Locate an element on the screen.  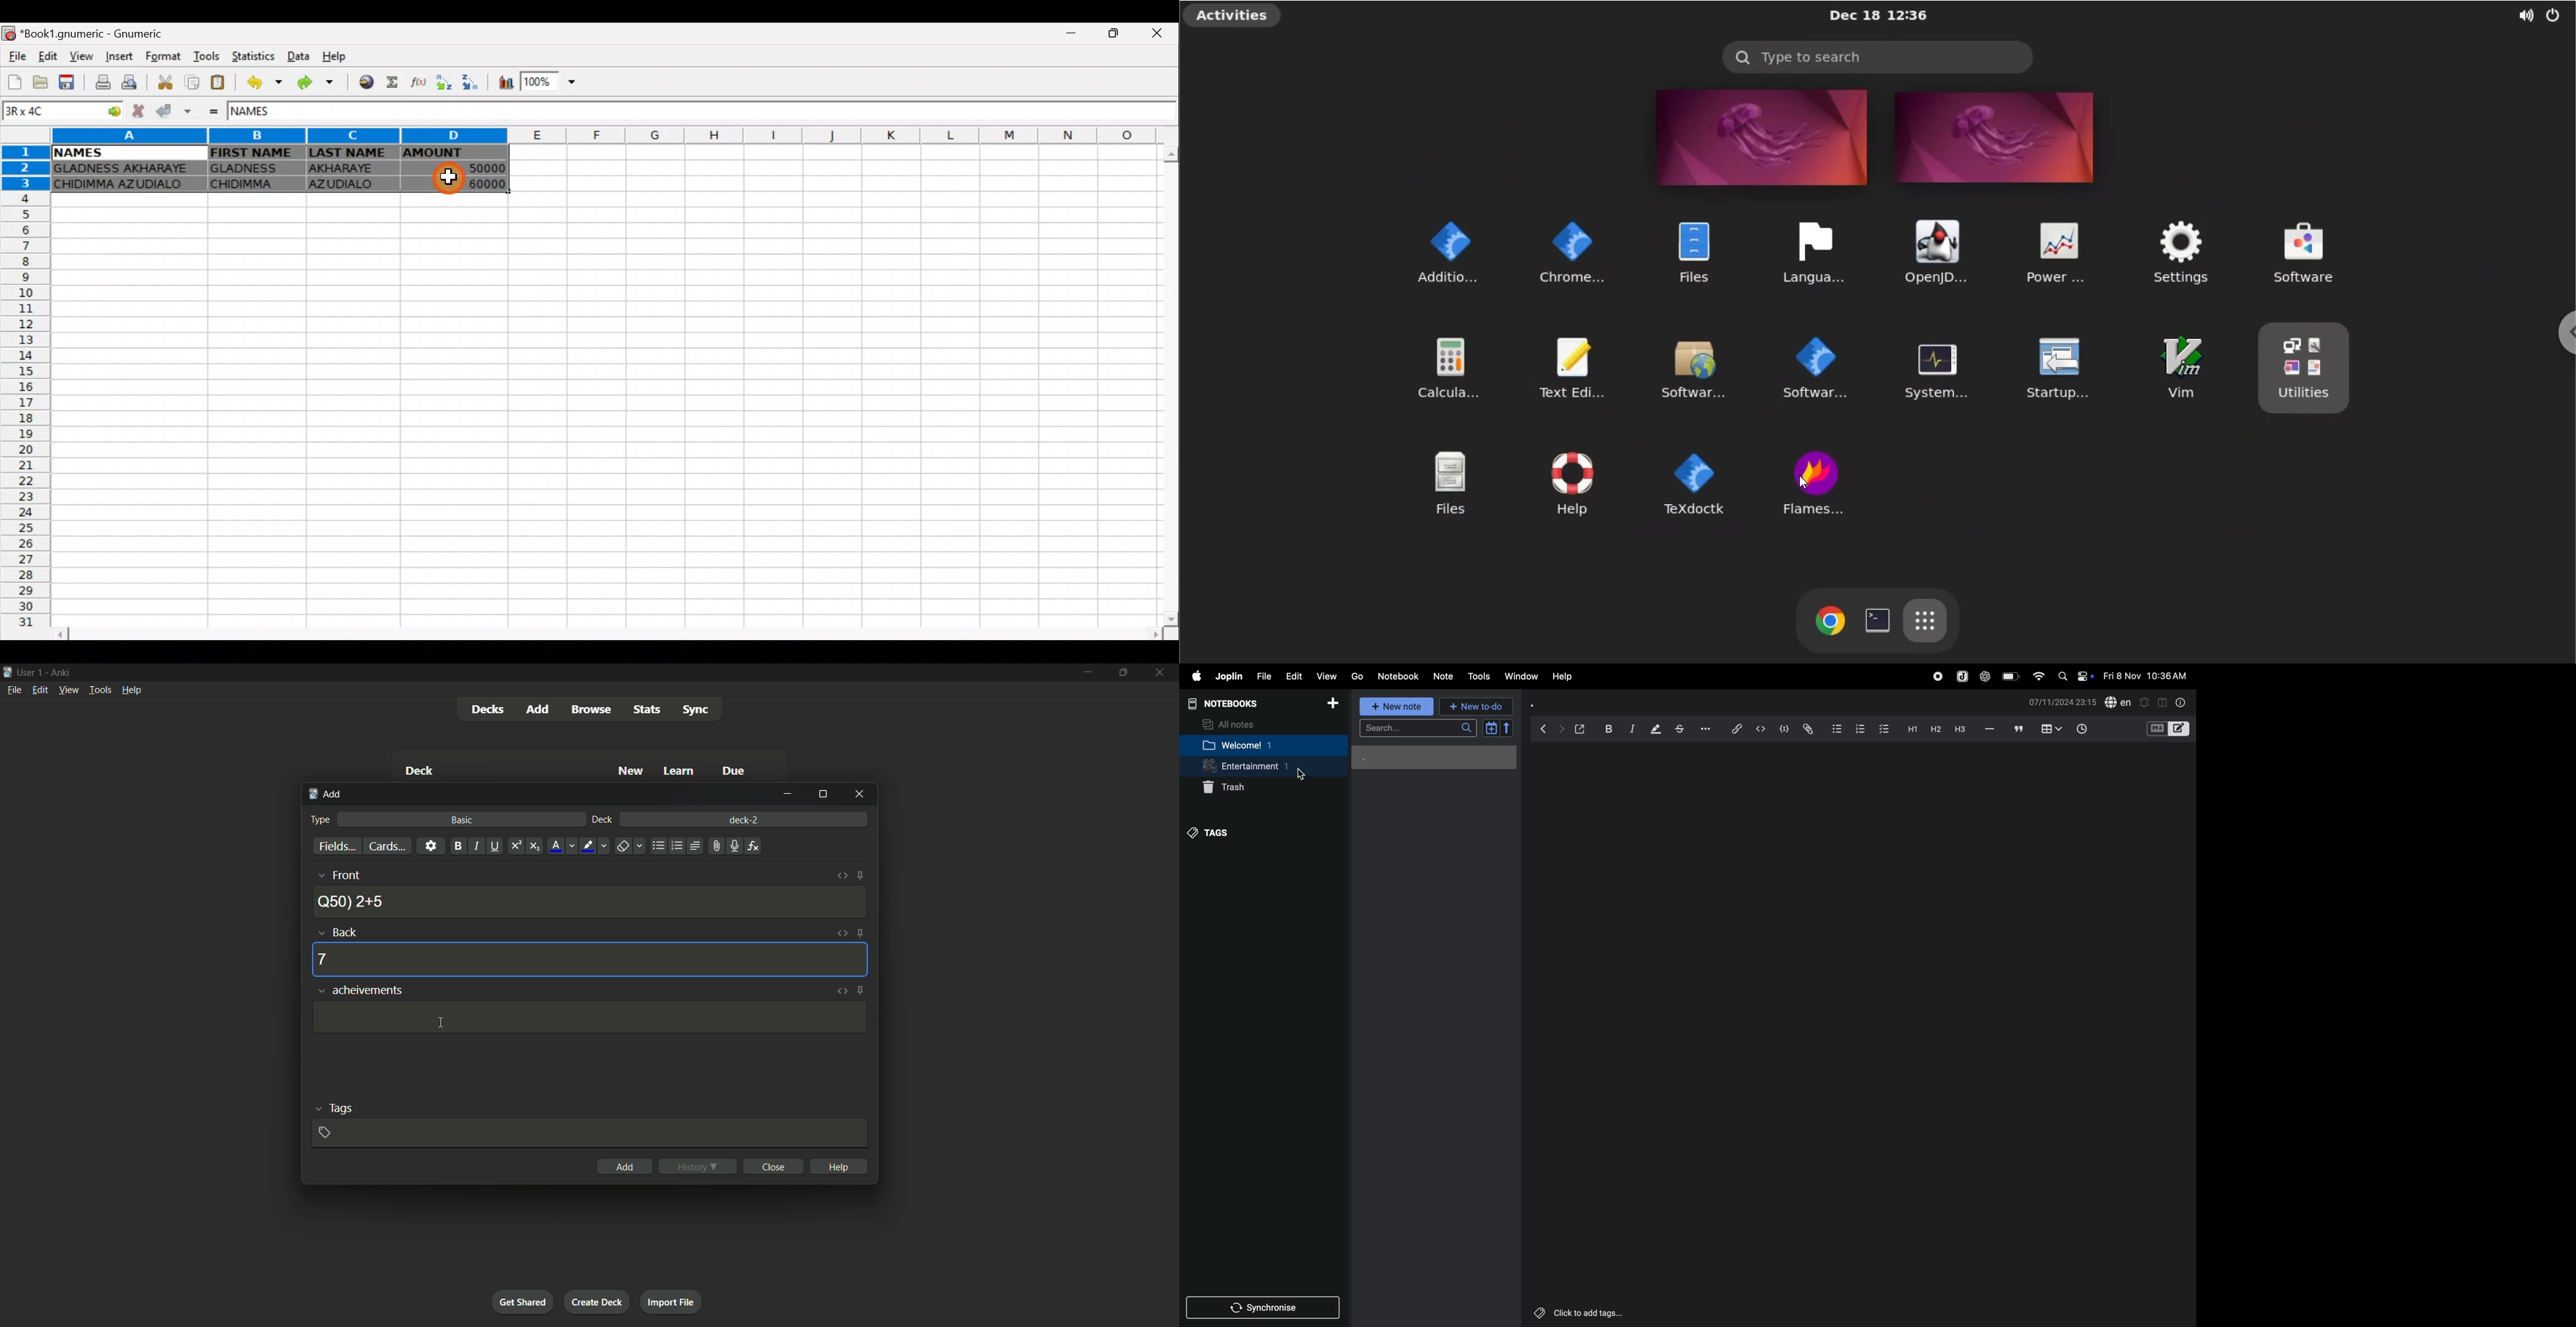
italic is located at coordinates (1633, 730).